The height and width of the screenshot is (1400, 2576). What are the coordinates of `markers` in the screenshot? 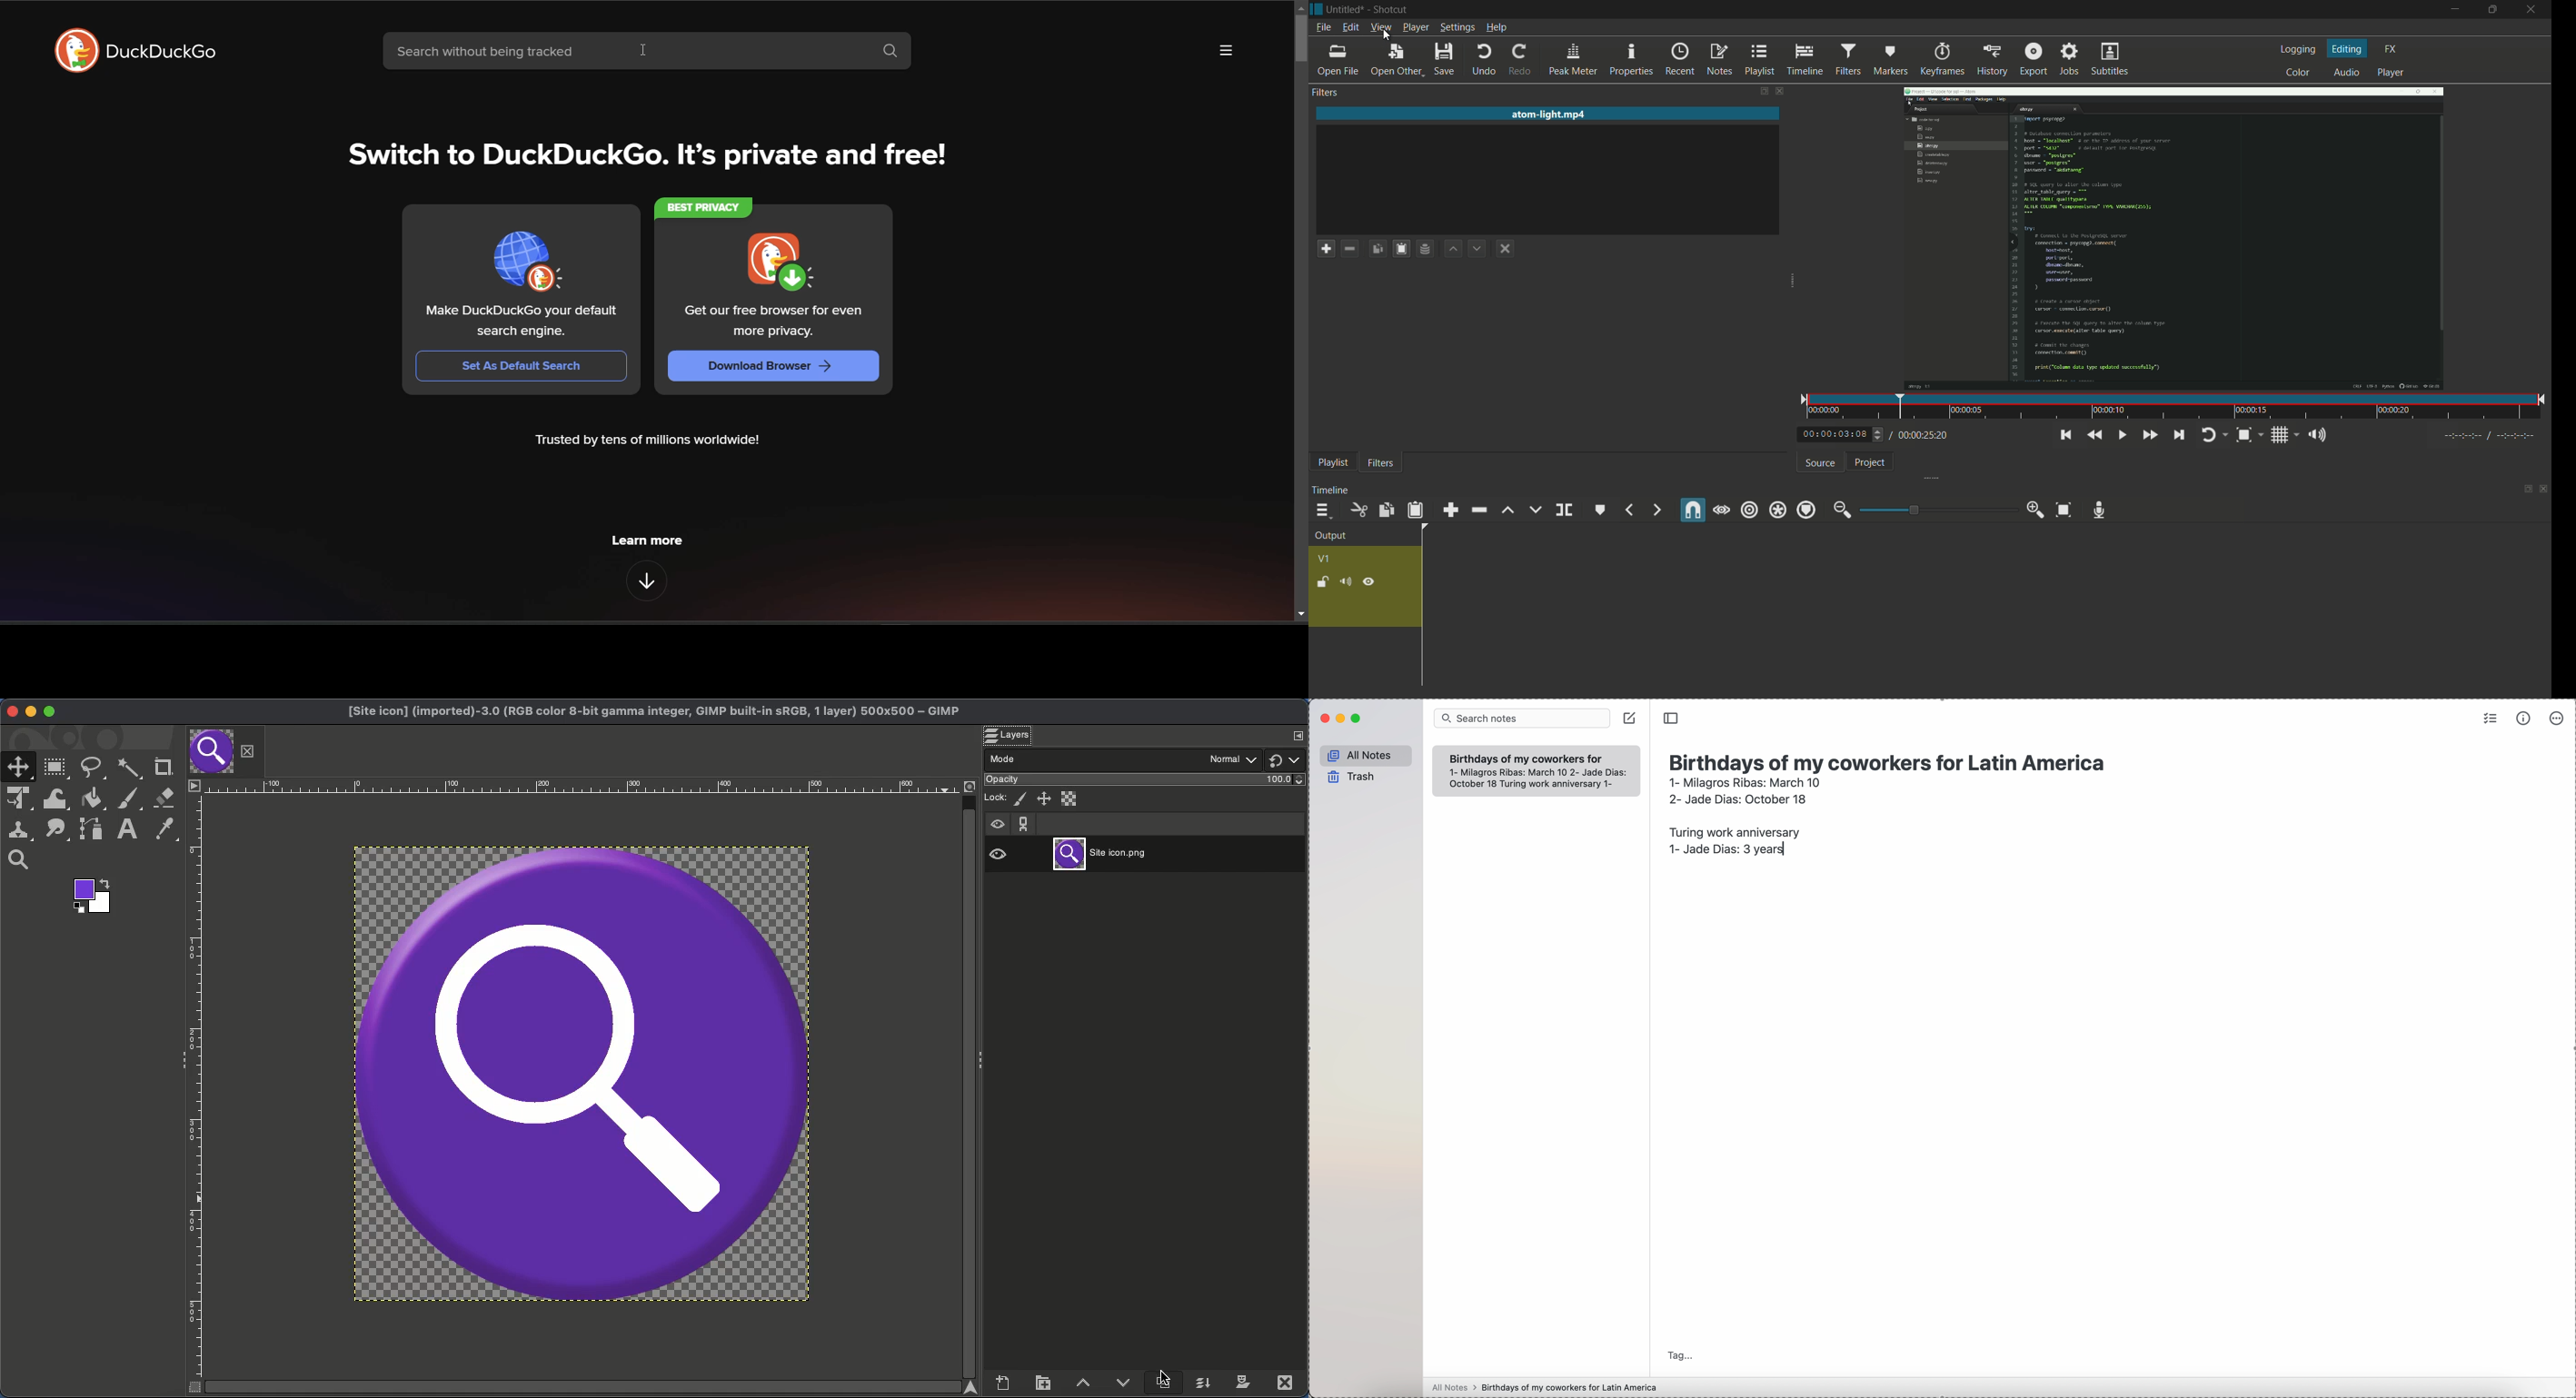 It's located at (1890, 59).